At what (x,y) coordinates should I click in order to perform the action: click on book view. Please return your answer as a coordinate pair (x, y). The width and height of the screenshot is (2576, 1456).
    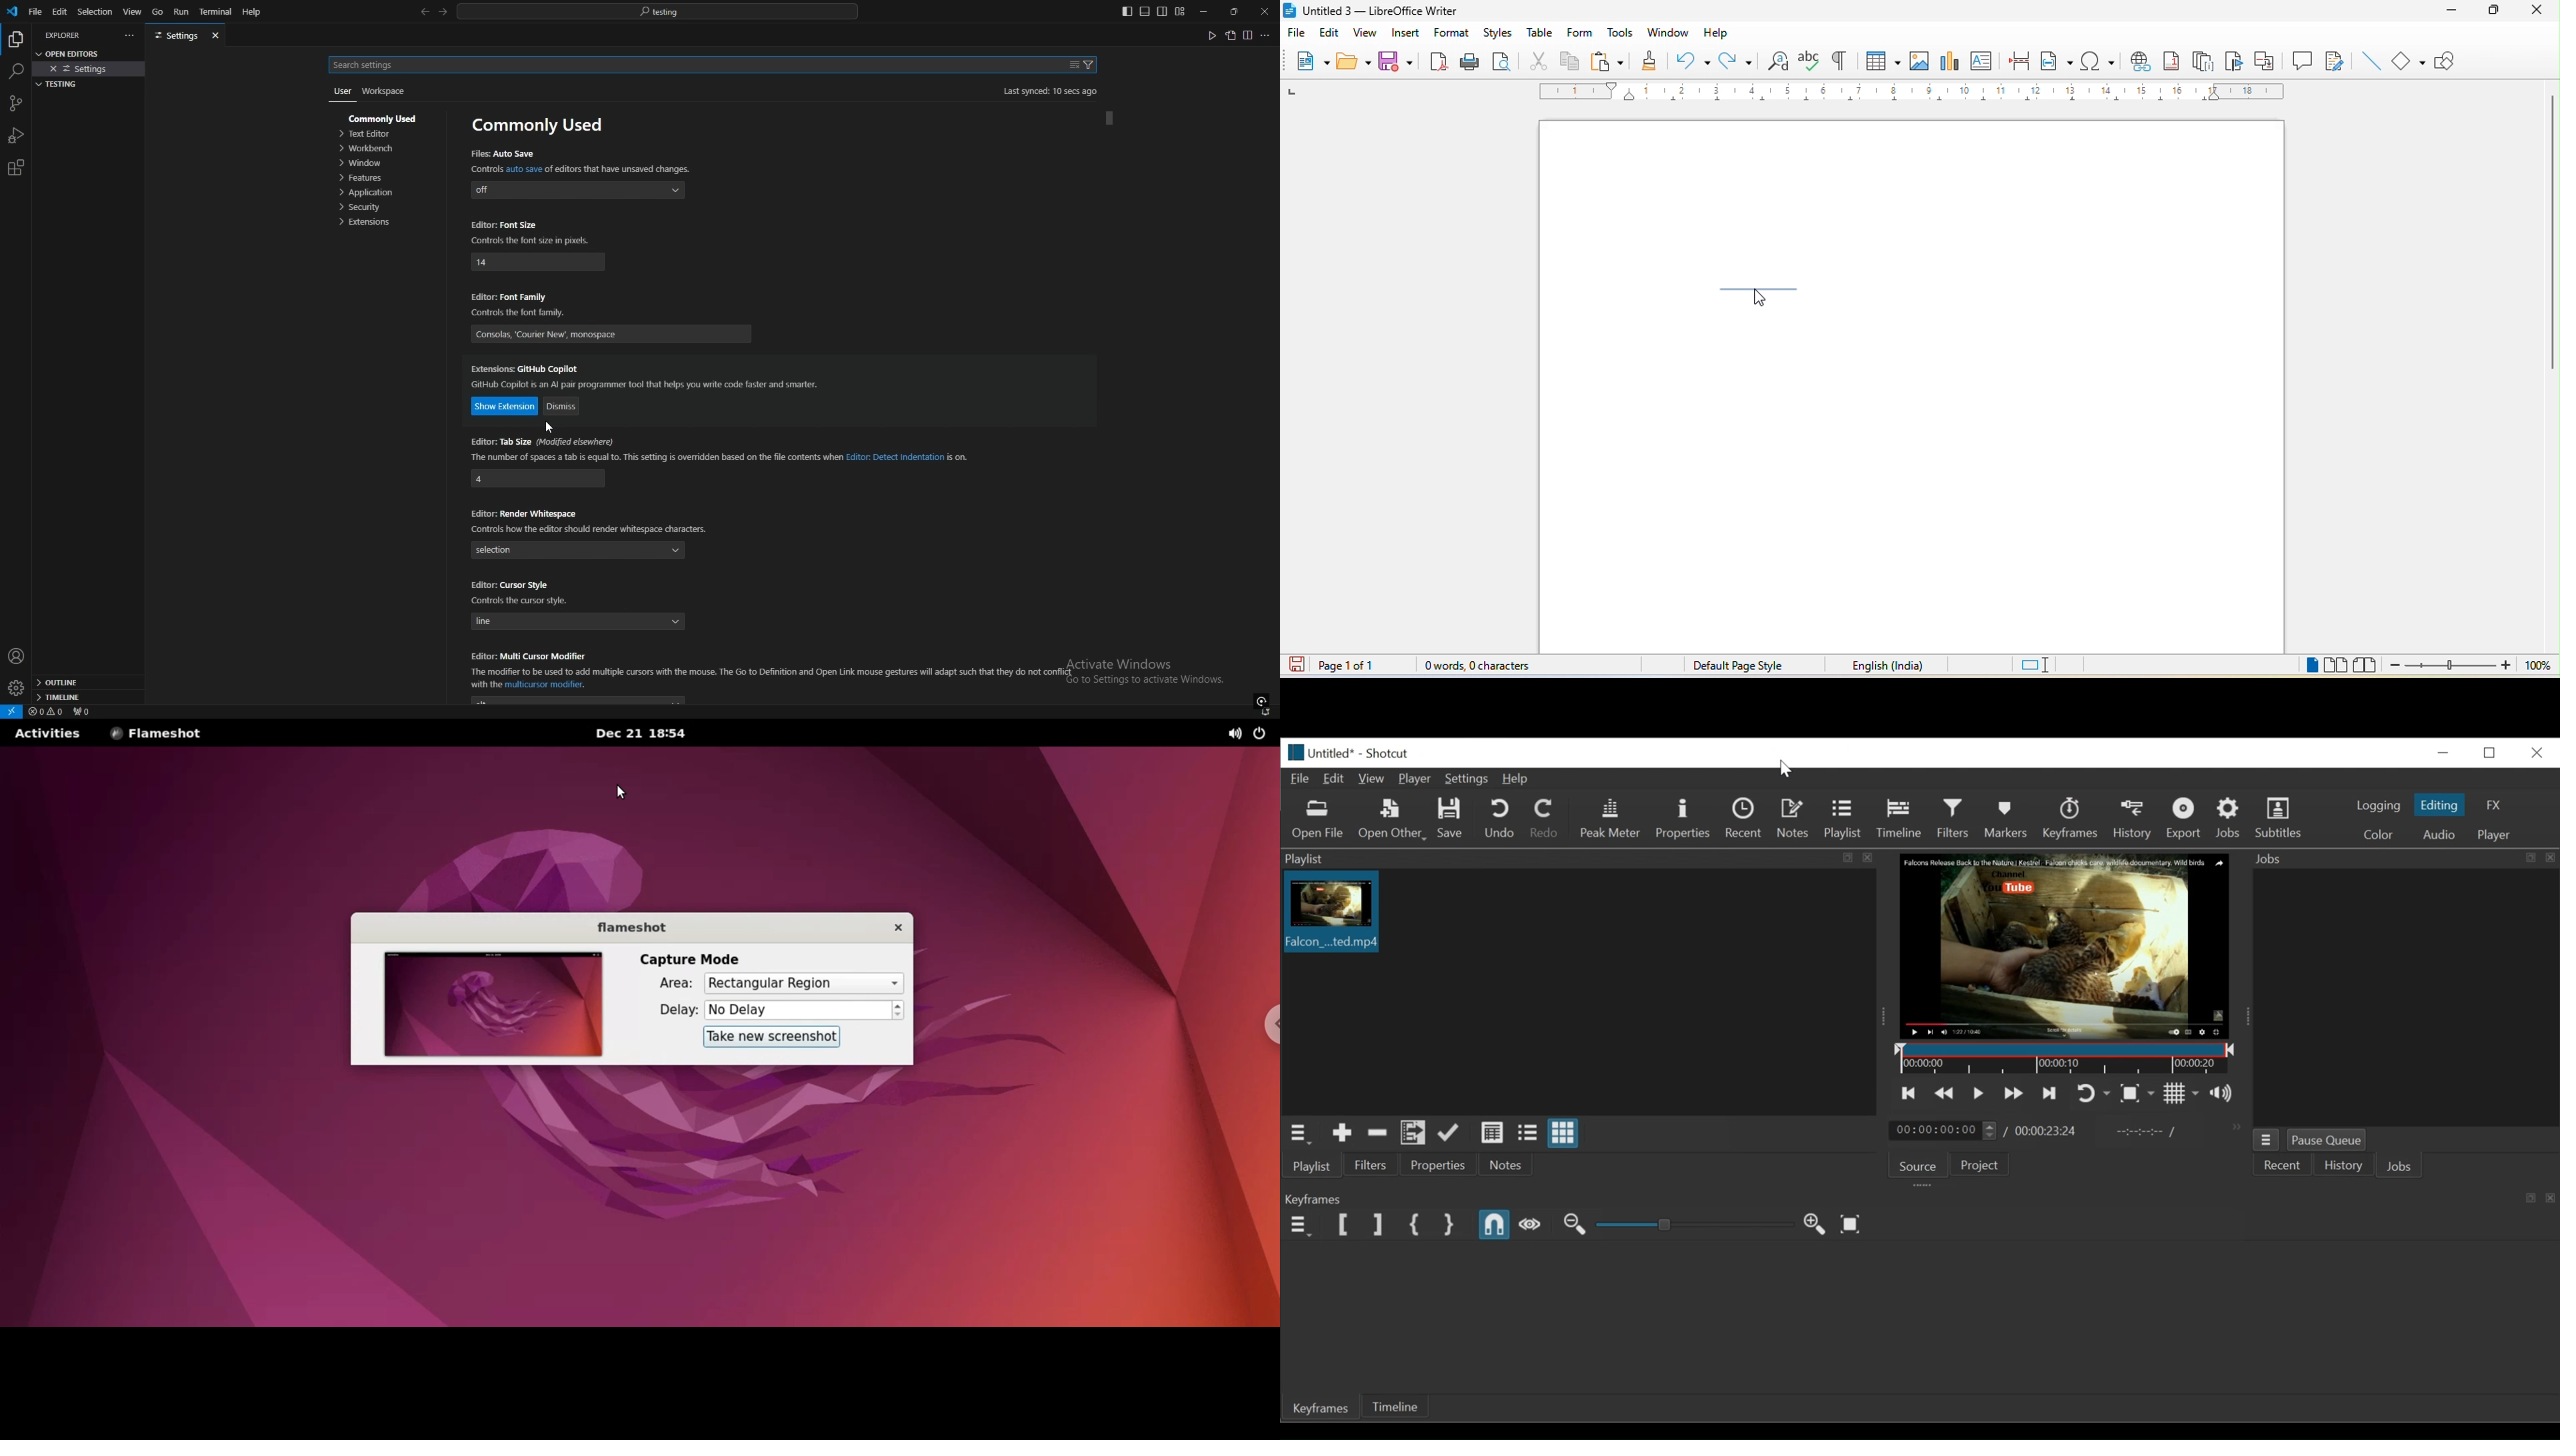
    Looking at the image, I should click on (2367, 665).